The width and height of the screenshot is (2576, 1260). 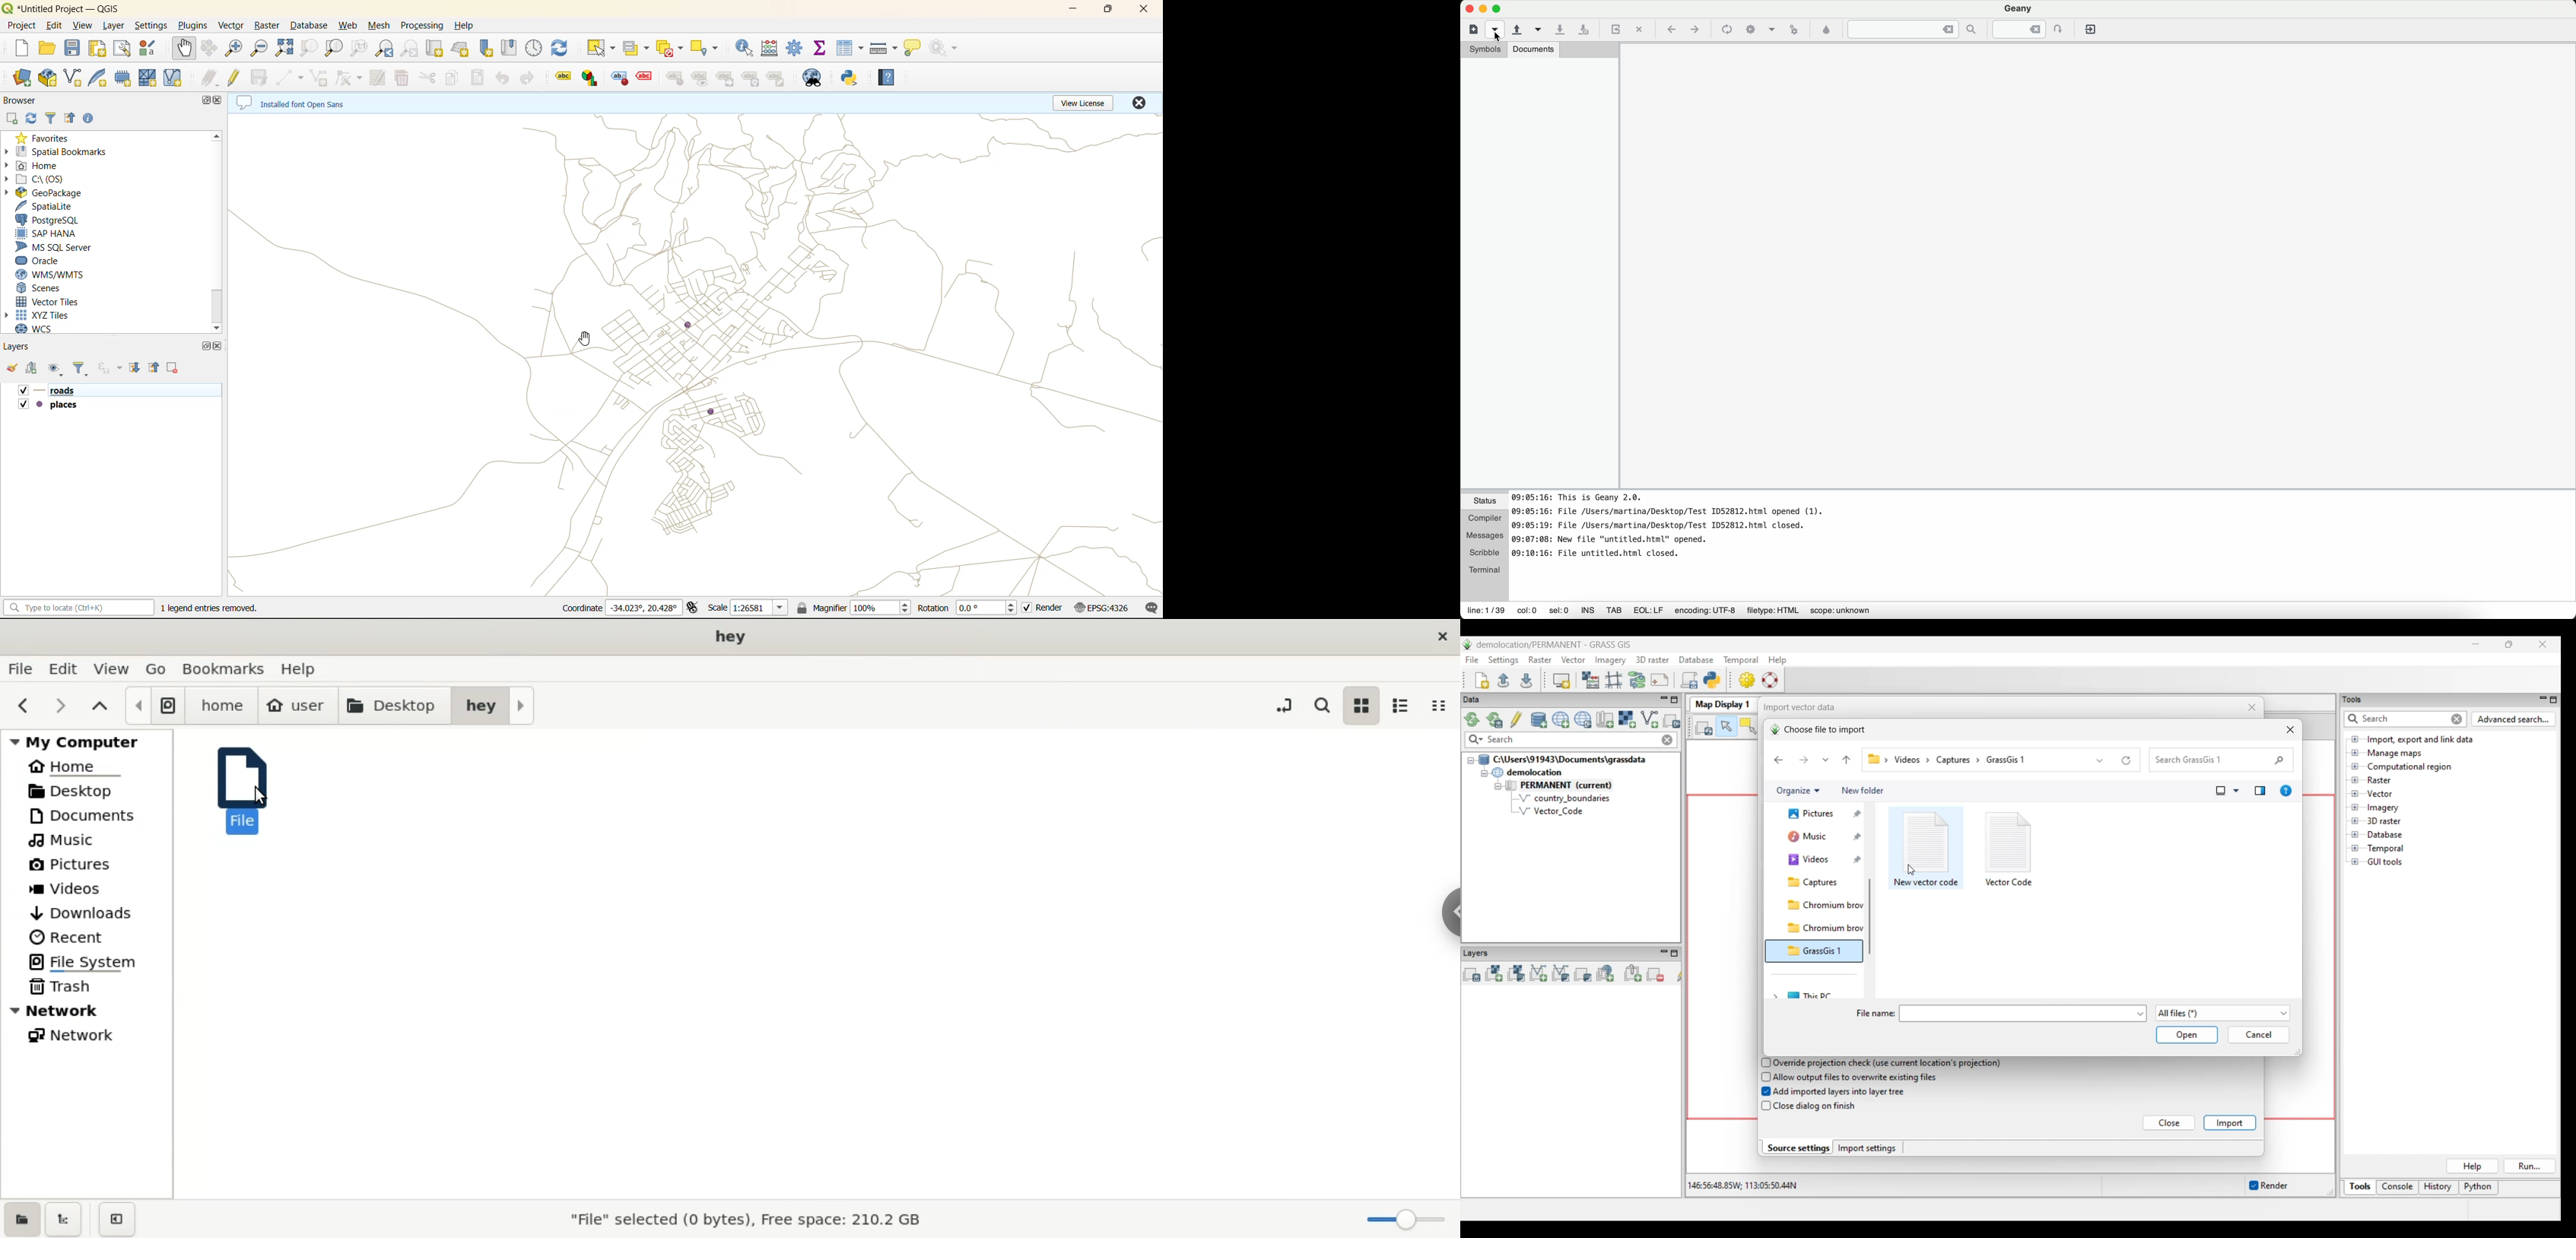 What do you see at coordinates (173, 368) in the screenshot?
I see `remove` at bounding box center [173, 368].